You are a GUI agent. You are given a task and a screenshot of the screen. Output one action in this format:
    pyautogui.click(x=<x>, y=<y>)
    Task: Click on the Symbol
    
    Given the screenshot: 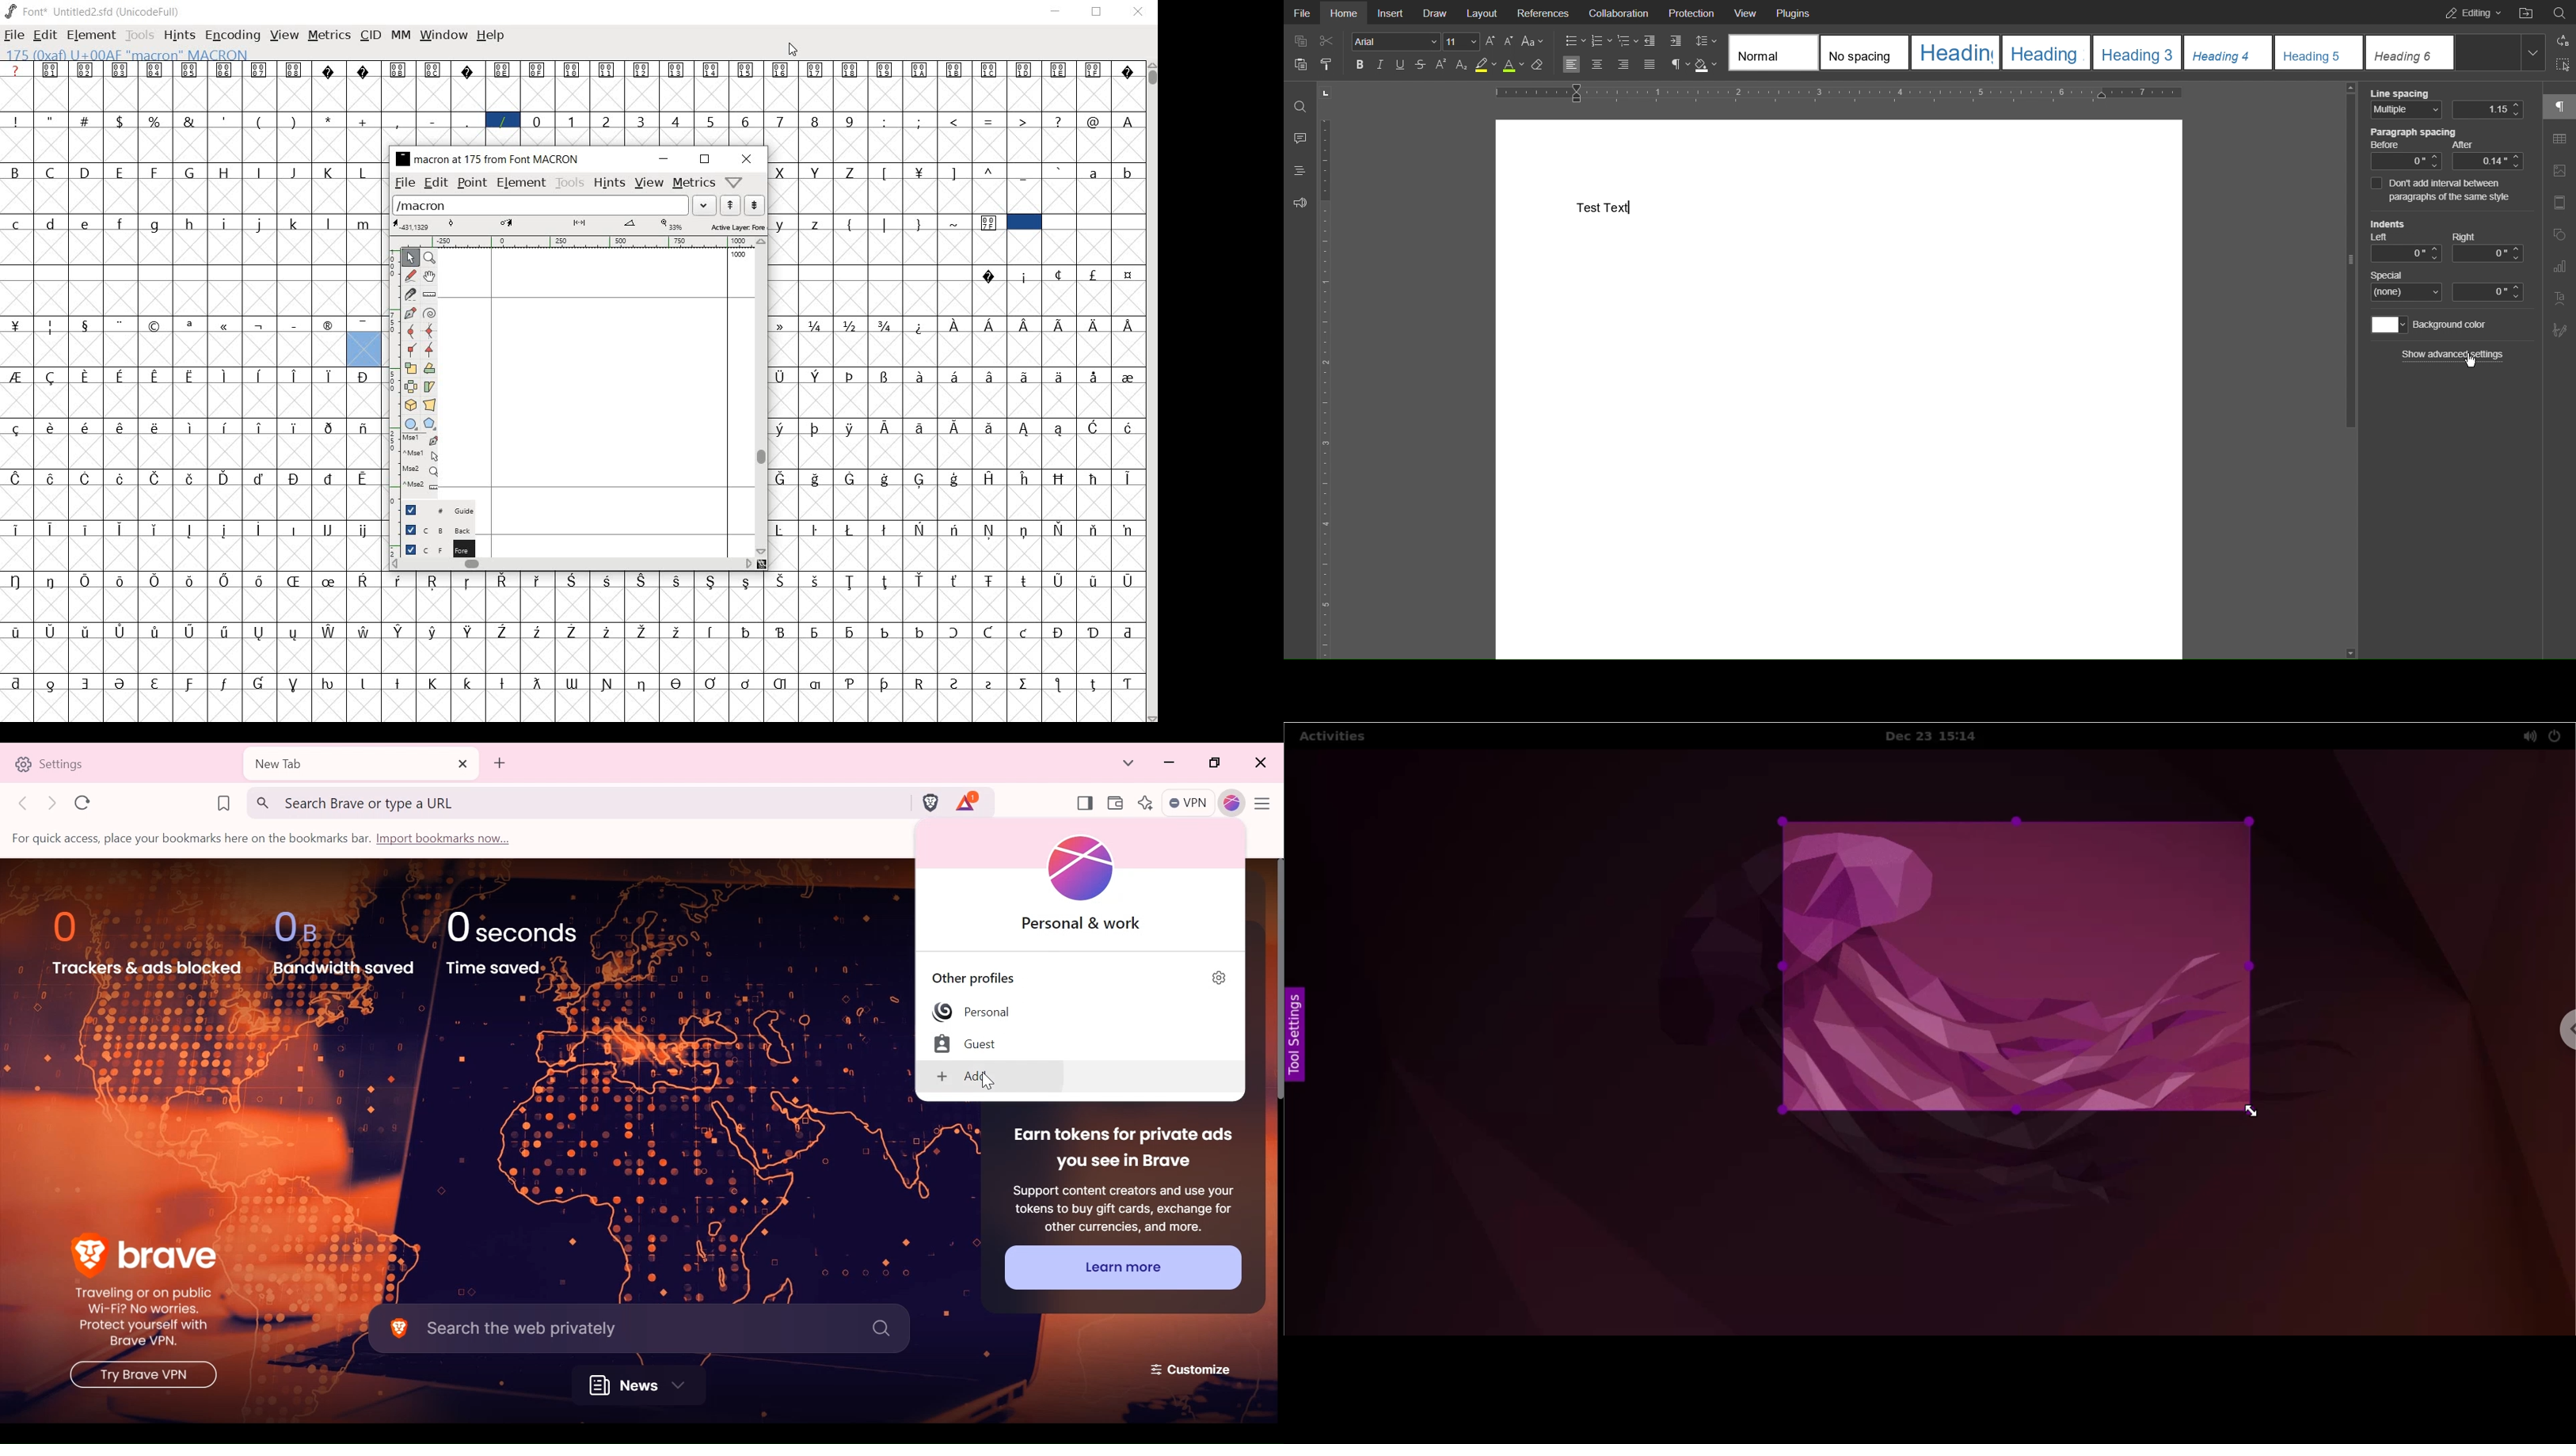 What is the action you would take?
    pyautogui.click(x=851, y=325)
    